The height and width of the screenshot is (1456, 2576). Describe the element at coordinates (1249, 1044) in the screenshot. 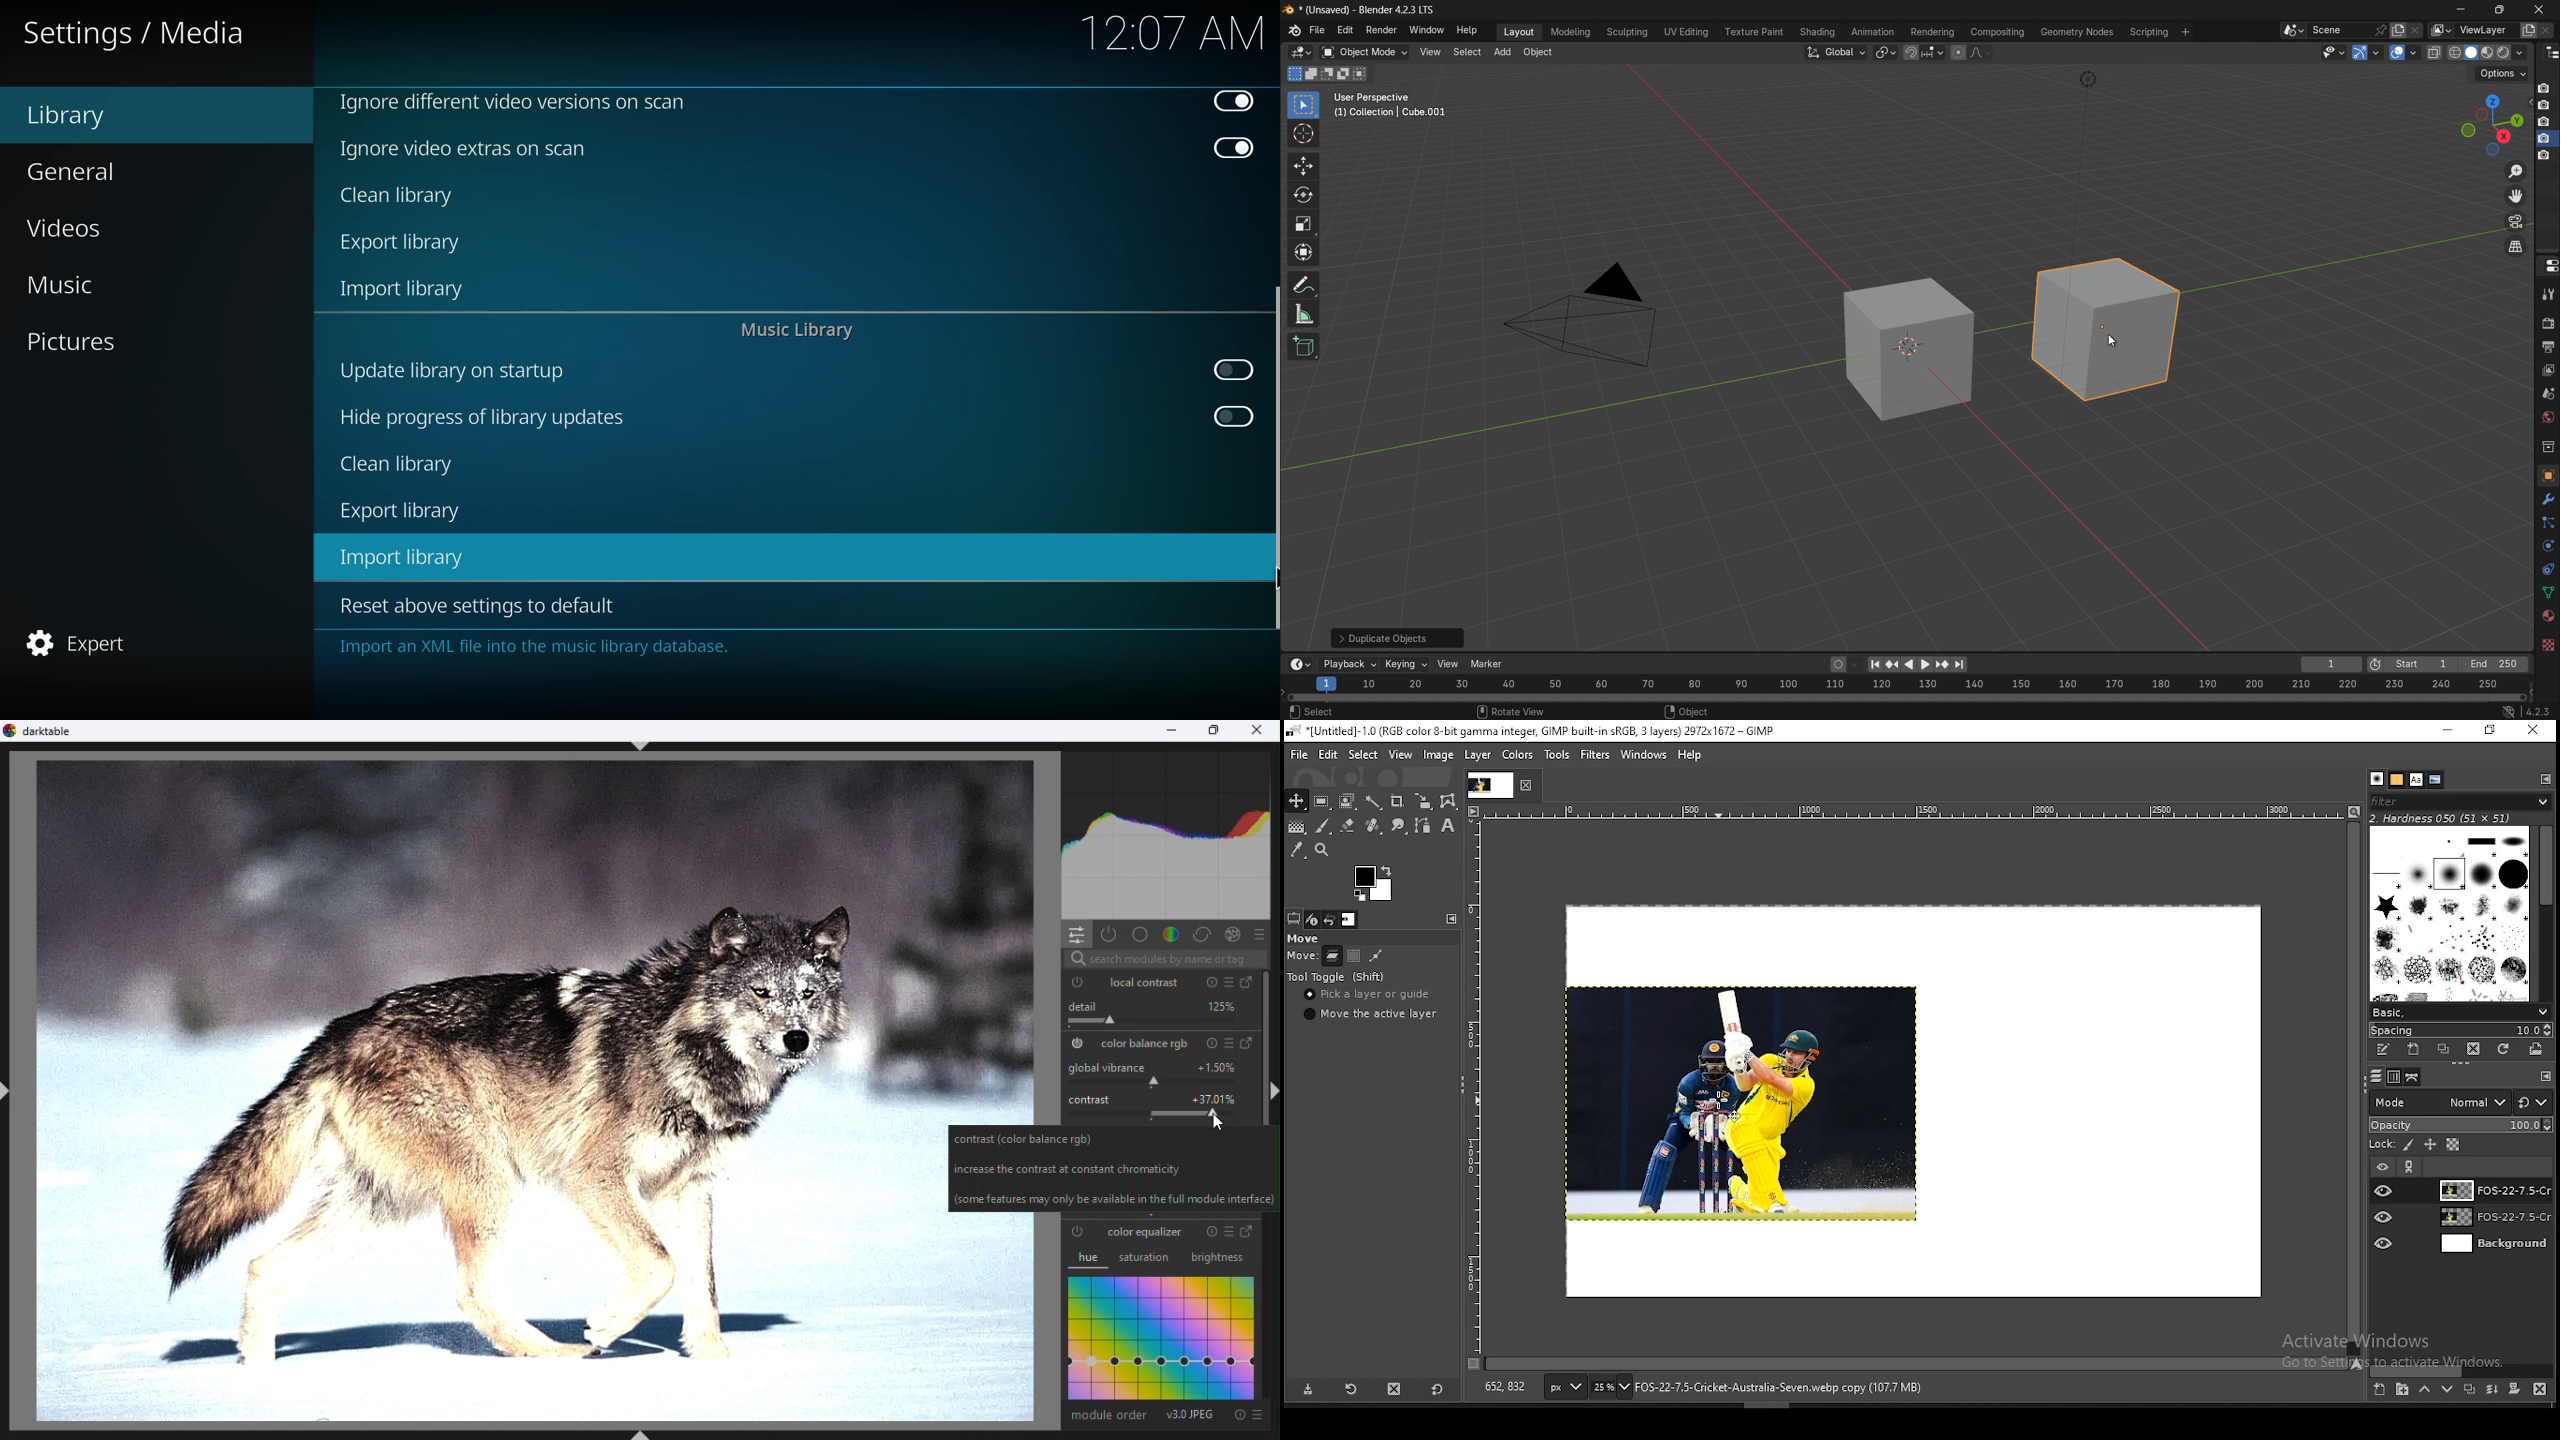

I see `go to full version of color balance RGB module` at that location.